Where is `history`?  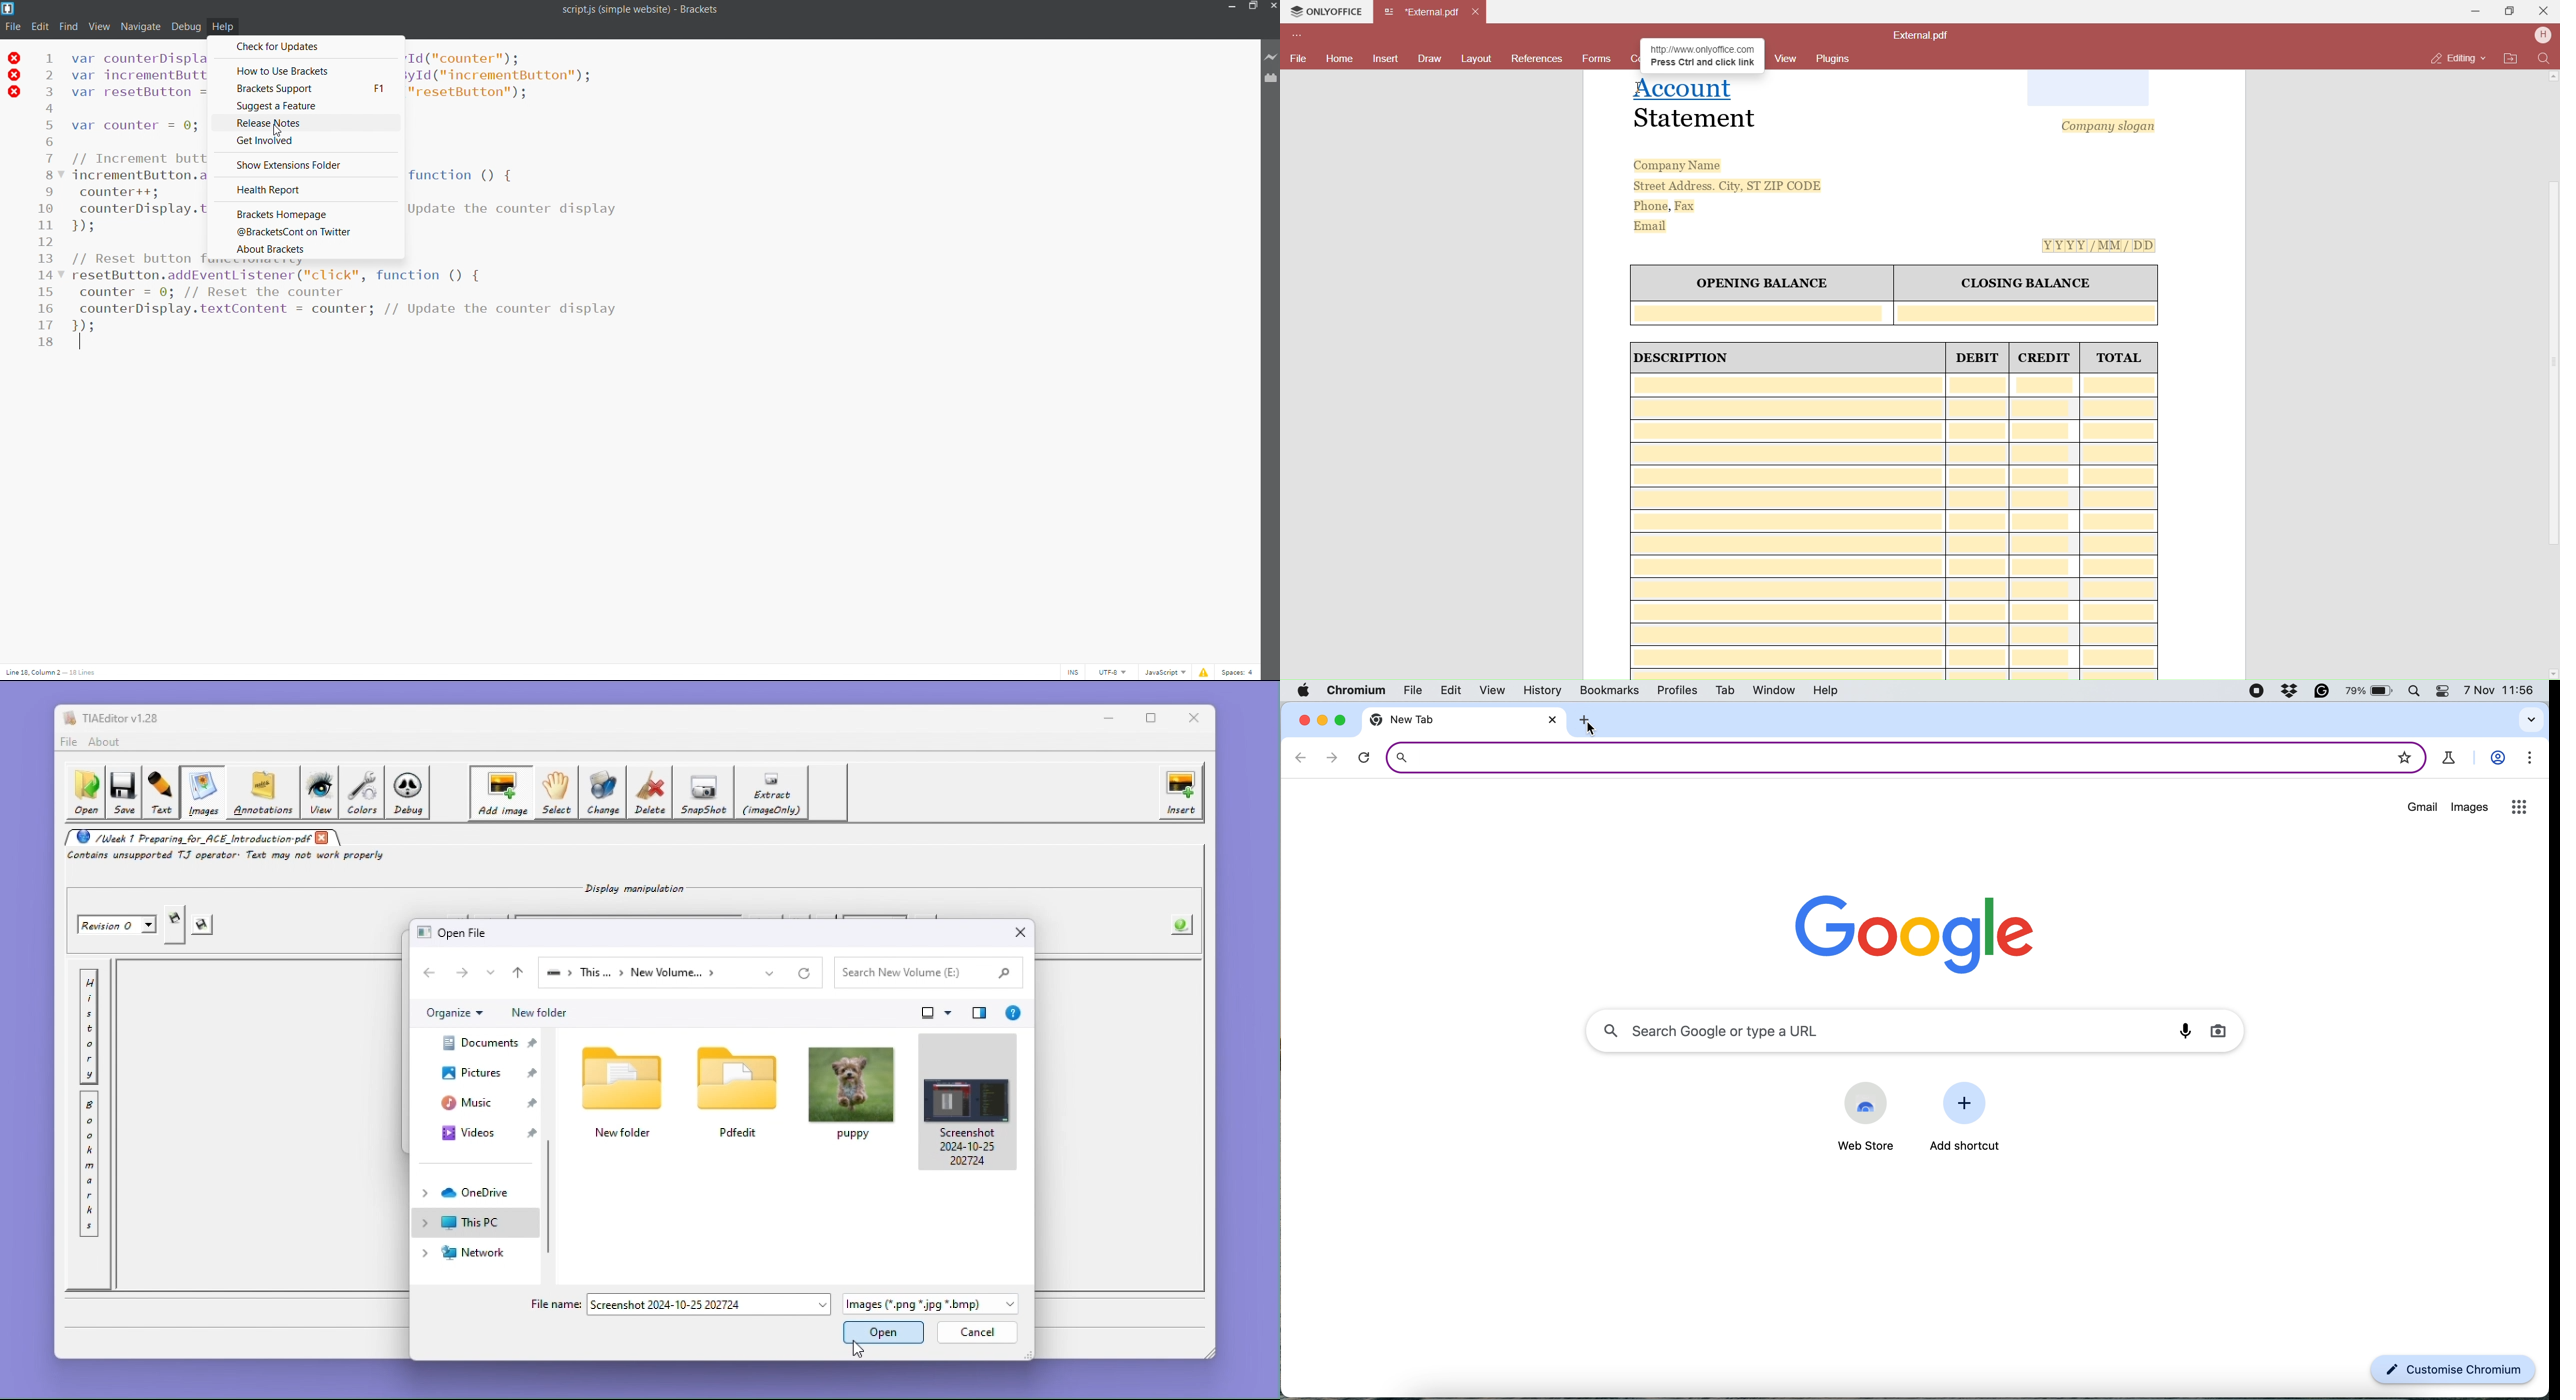
history is located at coordinates (1545, 690).